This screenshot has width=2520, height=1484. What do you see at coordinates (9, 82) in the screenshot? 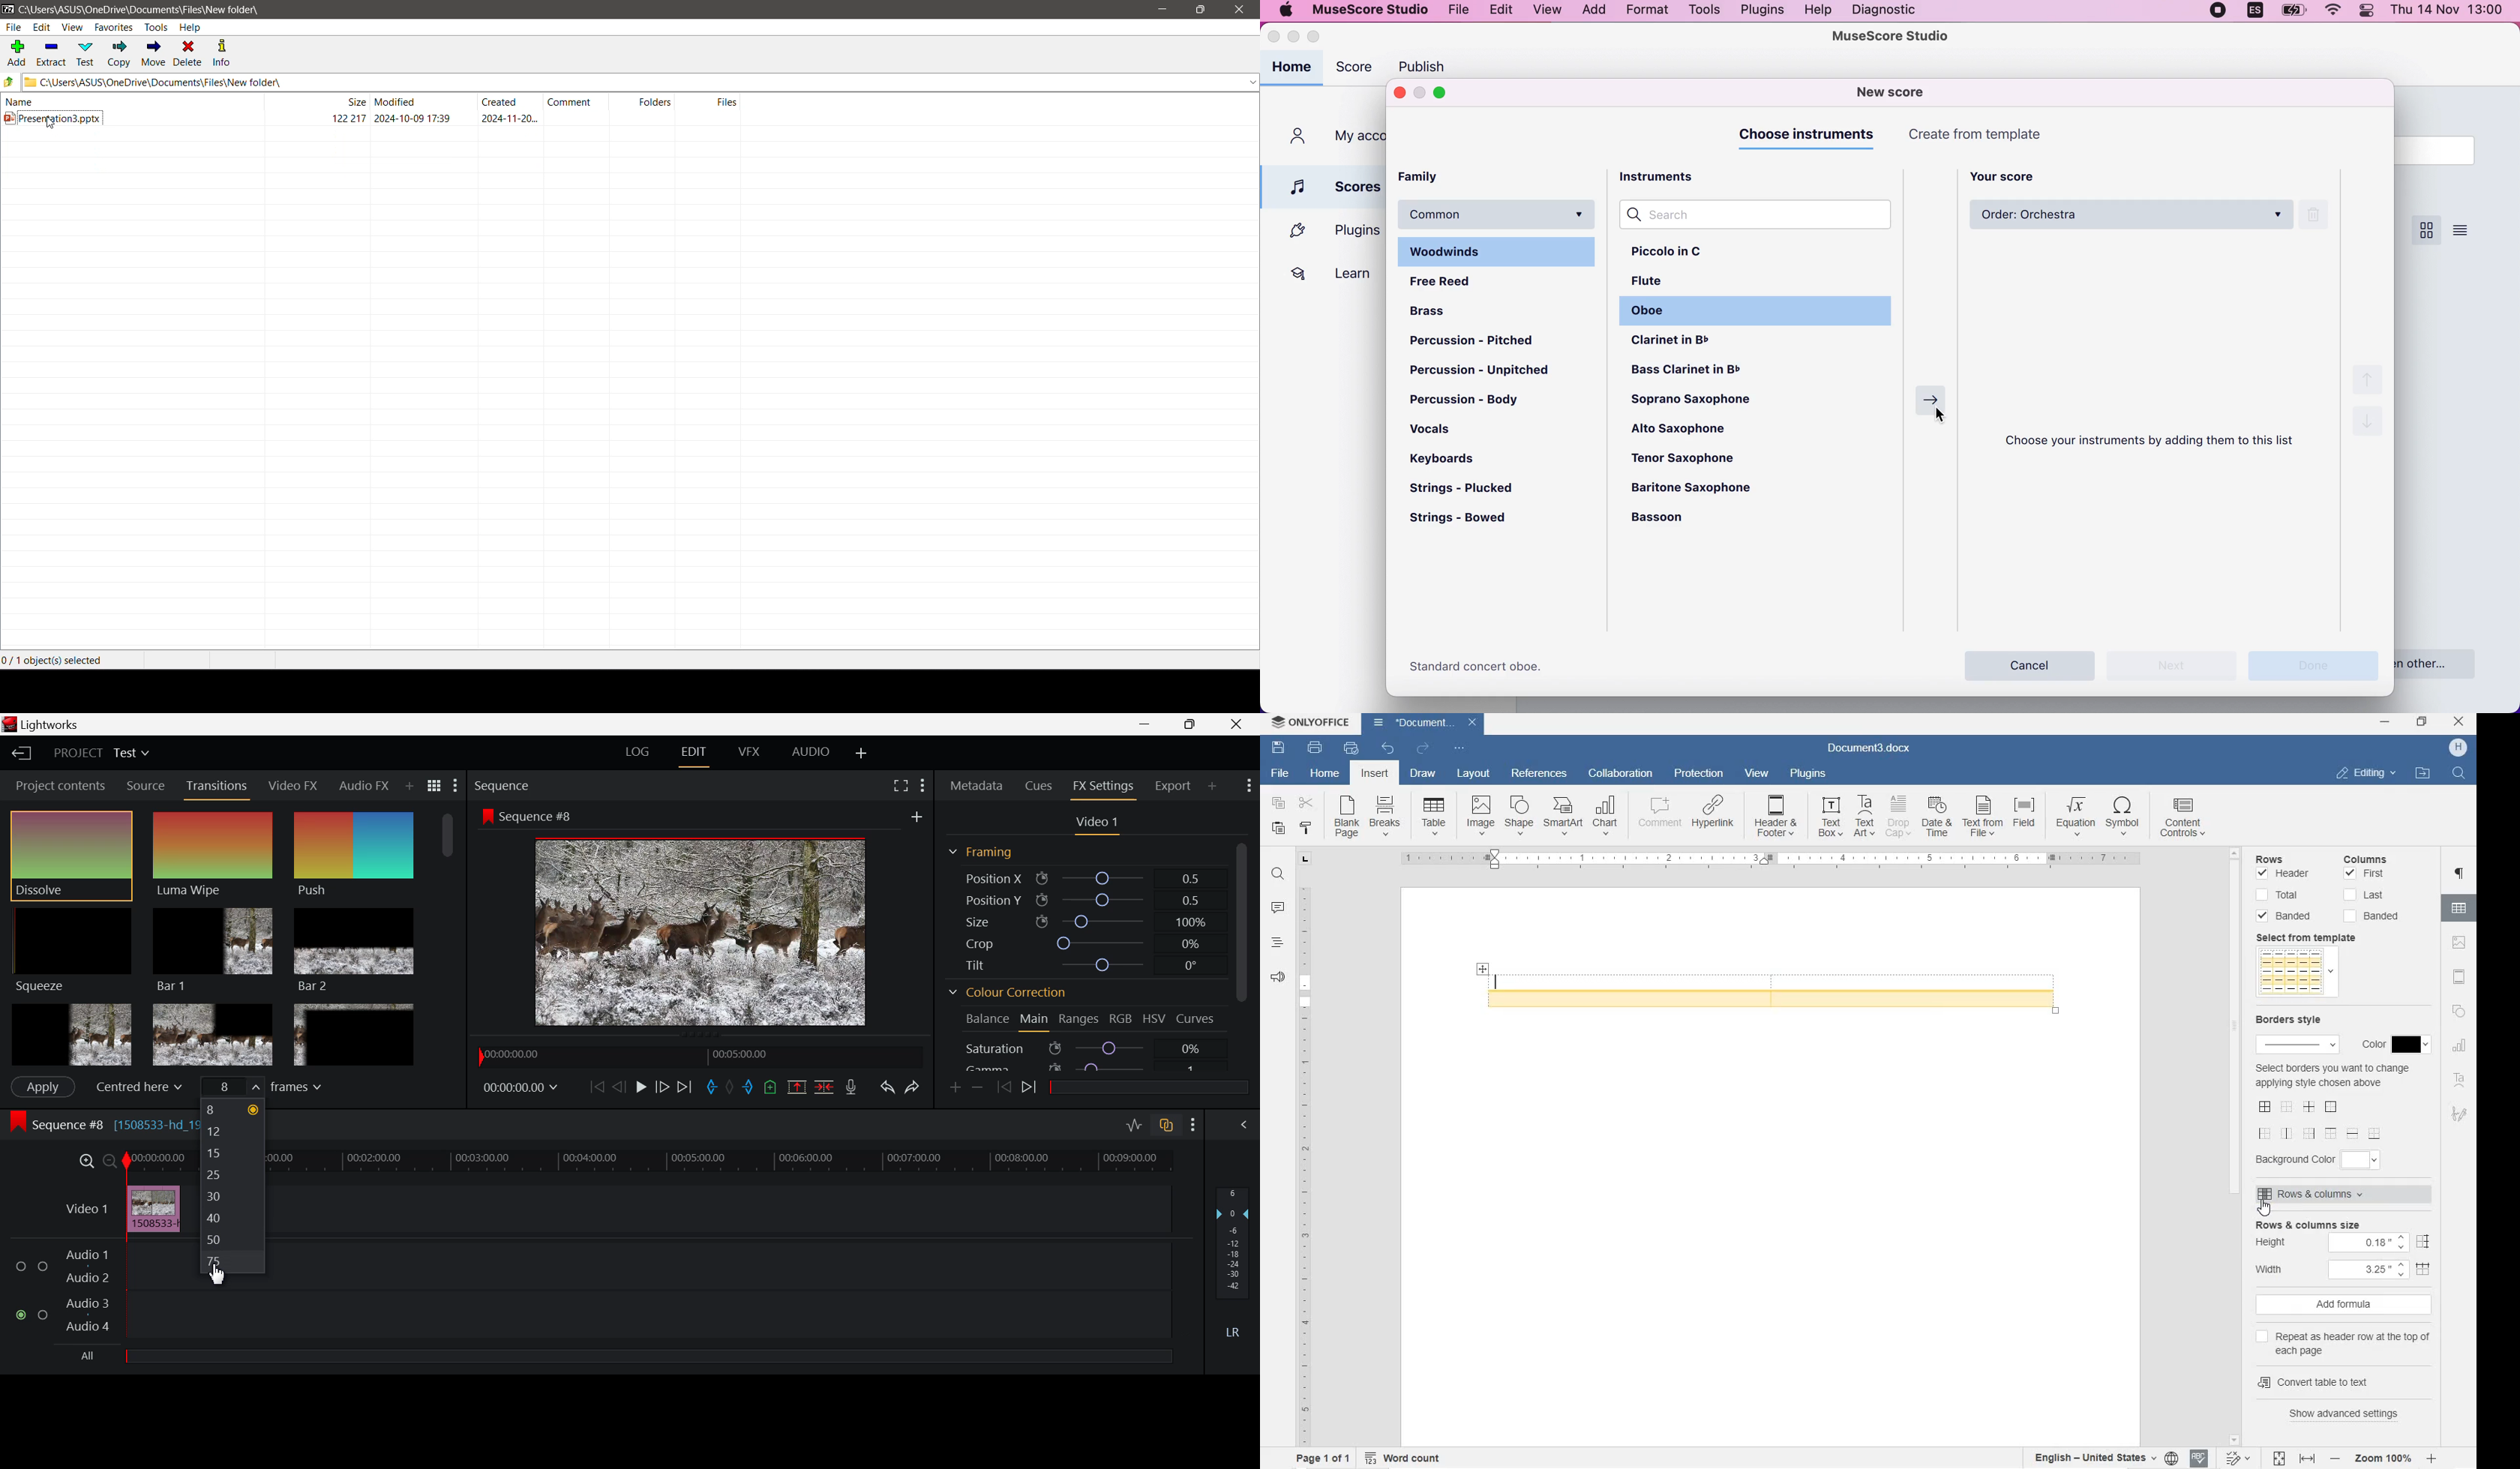
I see `Move Up one level` at bounding box center [9, 82].